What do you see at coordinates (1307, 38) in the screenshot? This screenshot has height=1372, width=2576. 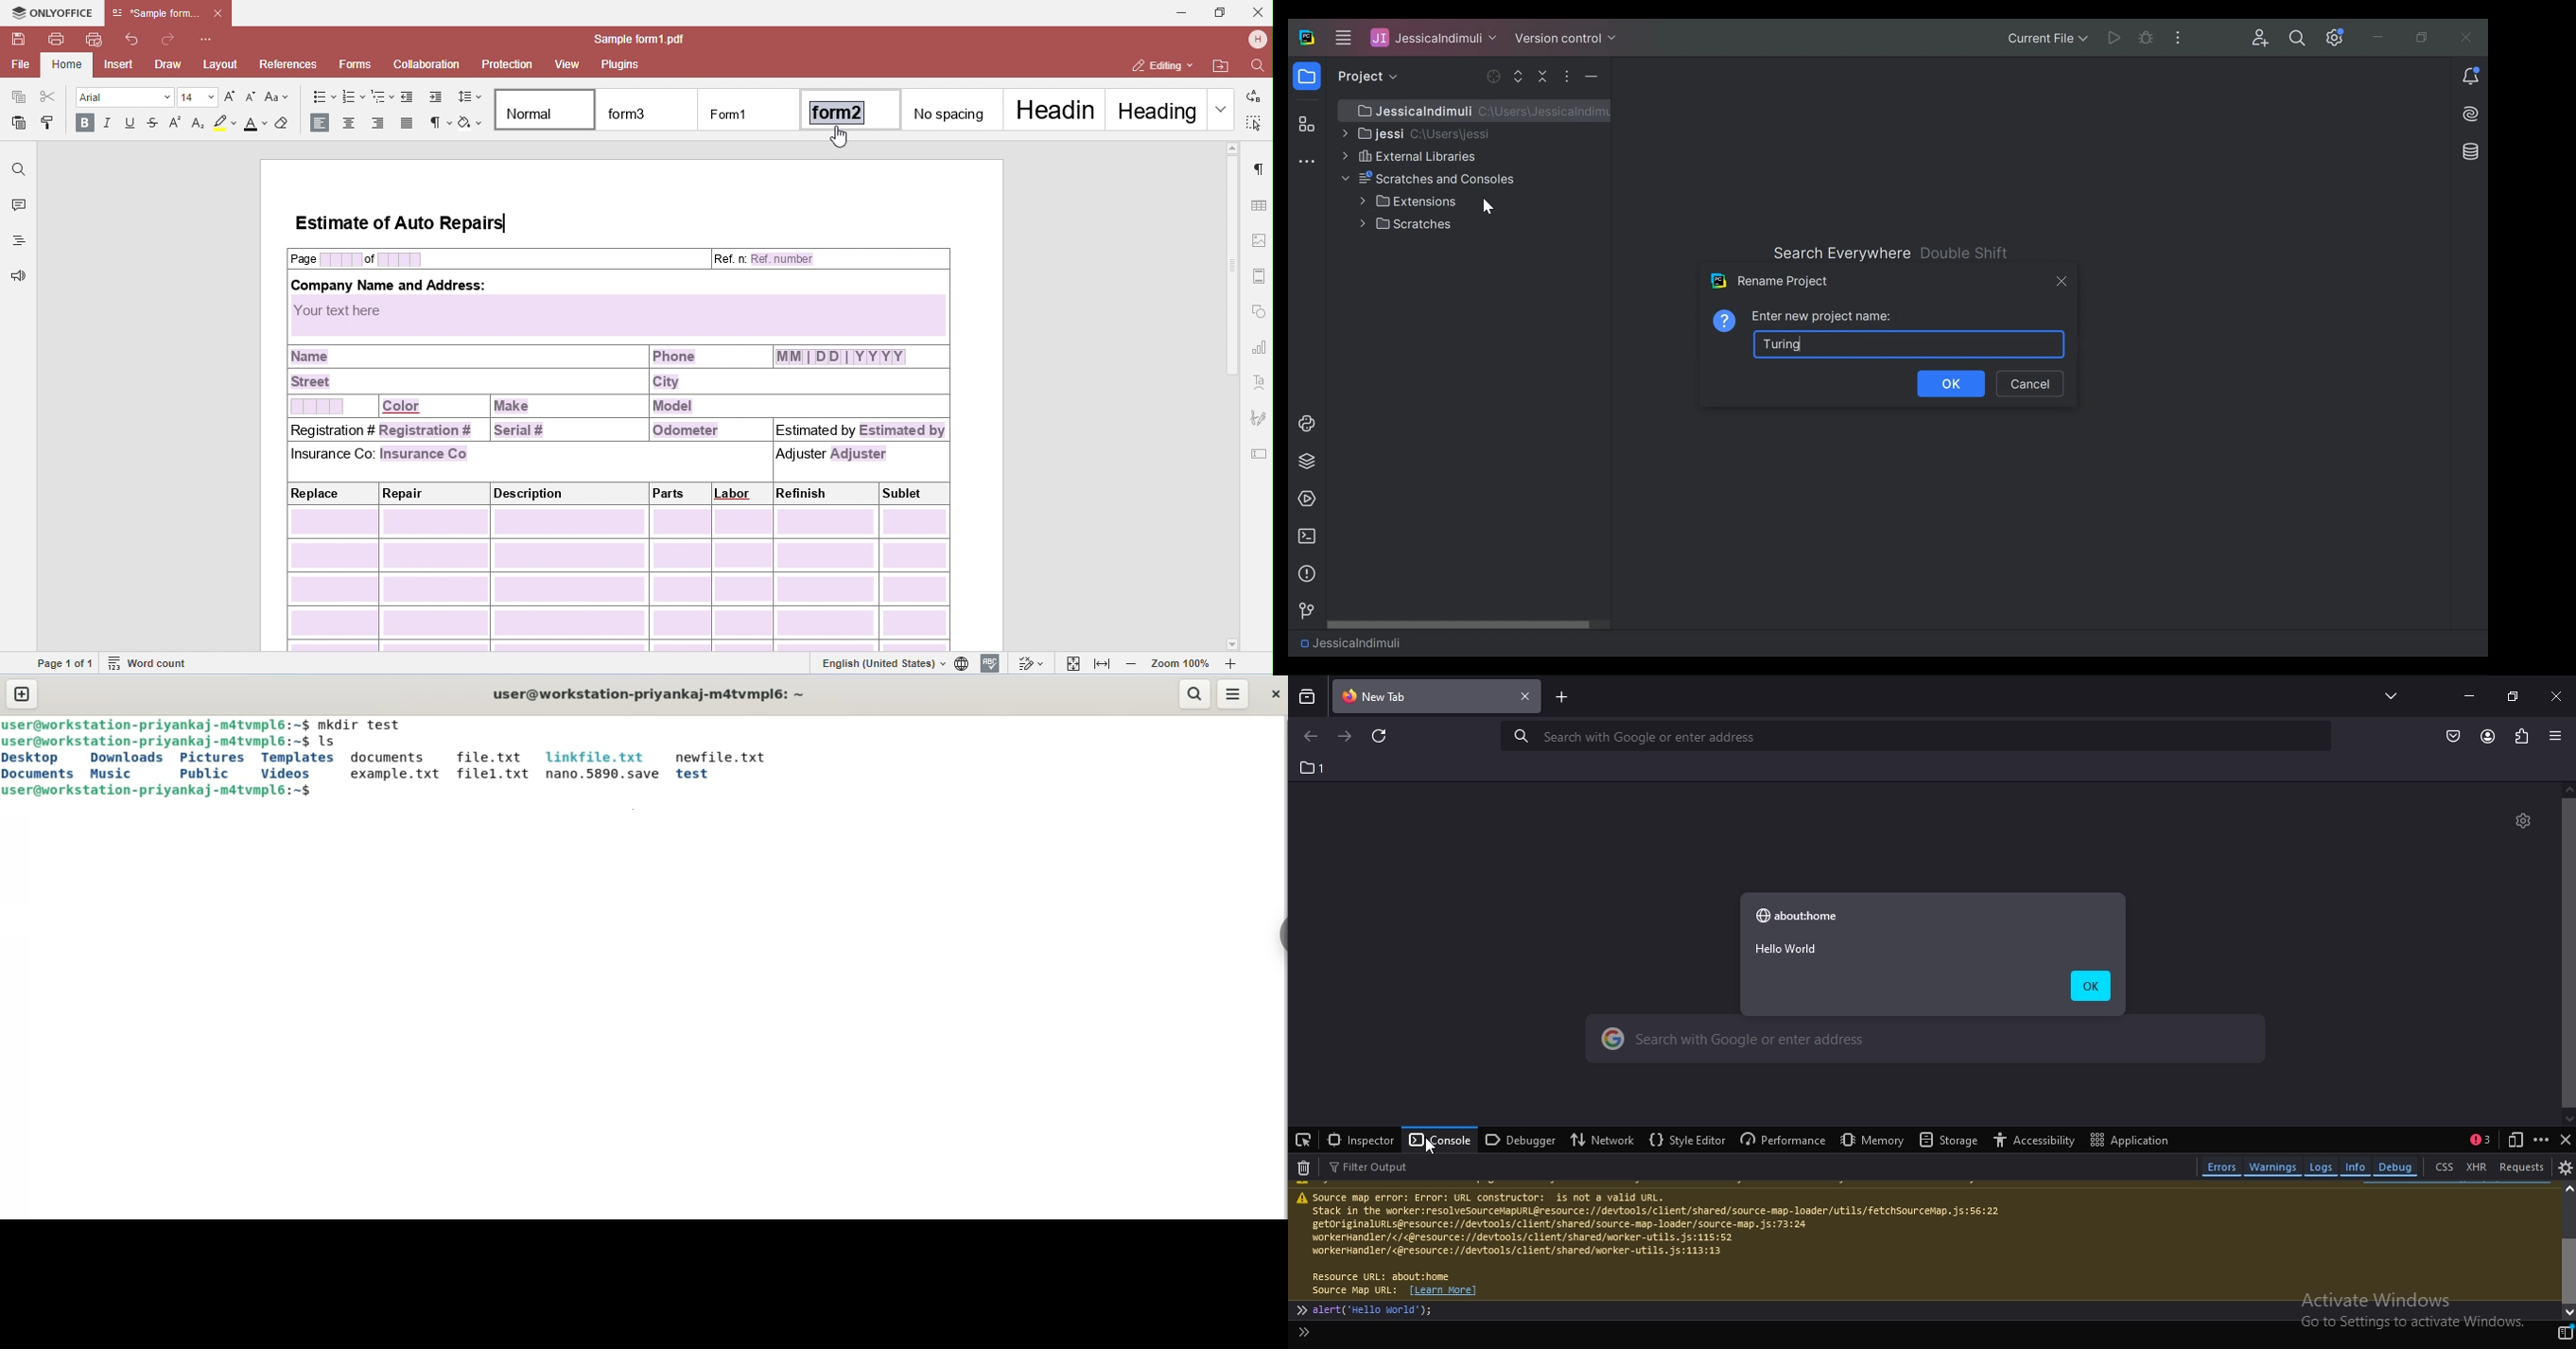 I see `PyCharm Desktop Icon` at bounding box center [1307, 38].